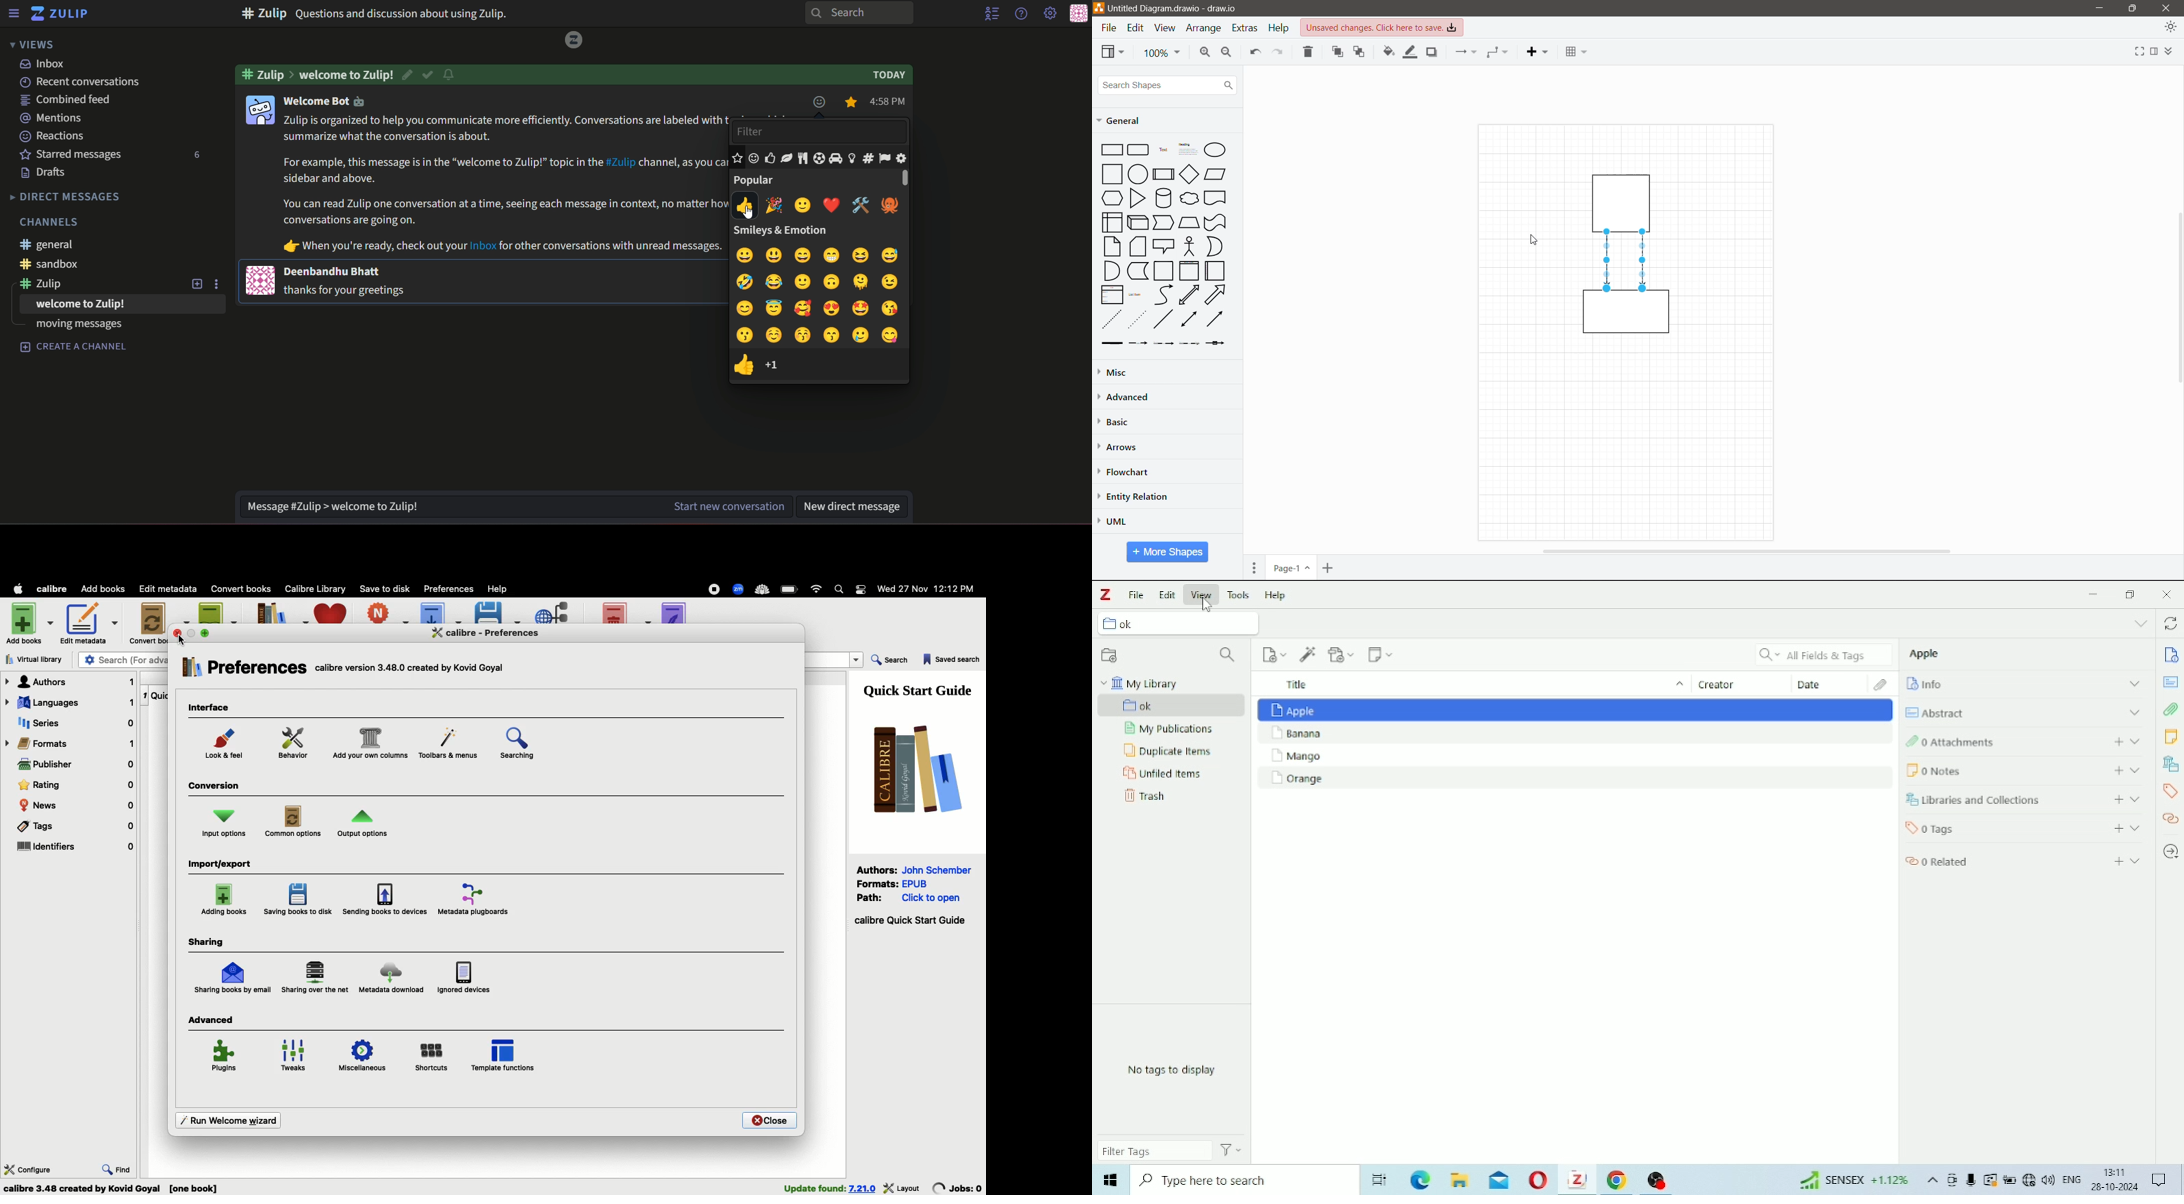 This screenshot has width=2184, height=1204. What do you see at coordinates (1214, 246) in the screenshot?
I see `Or` at bounding box center [1214, 246].